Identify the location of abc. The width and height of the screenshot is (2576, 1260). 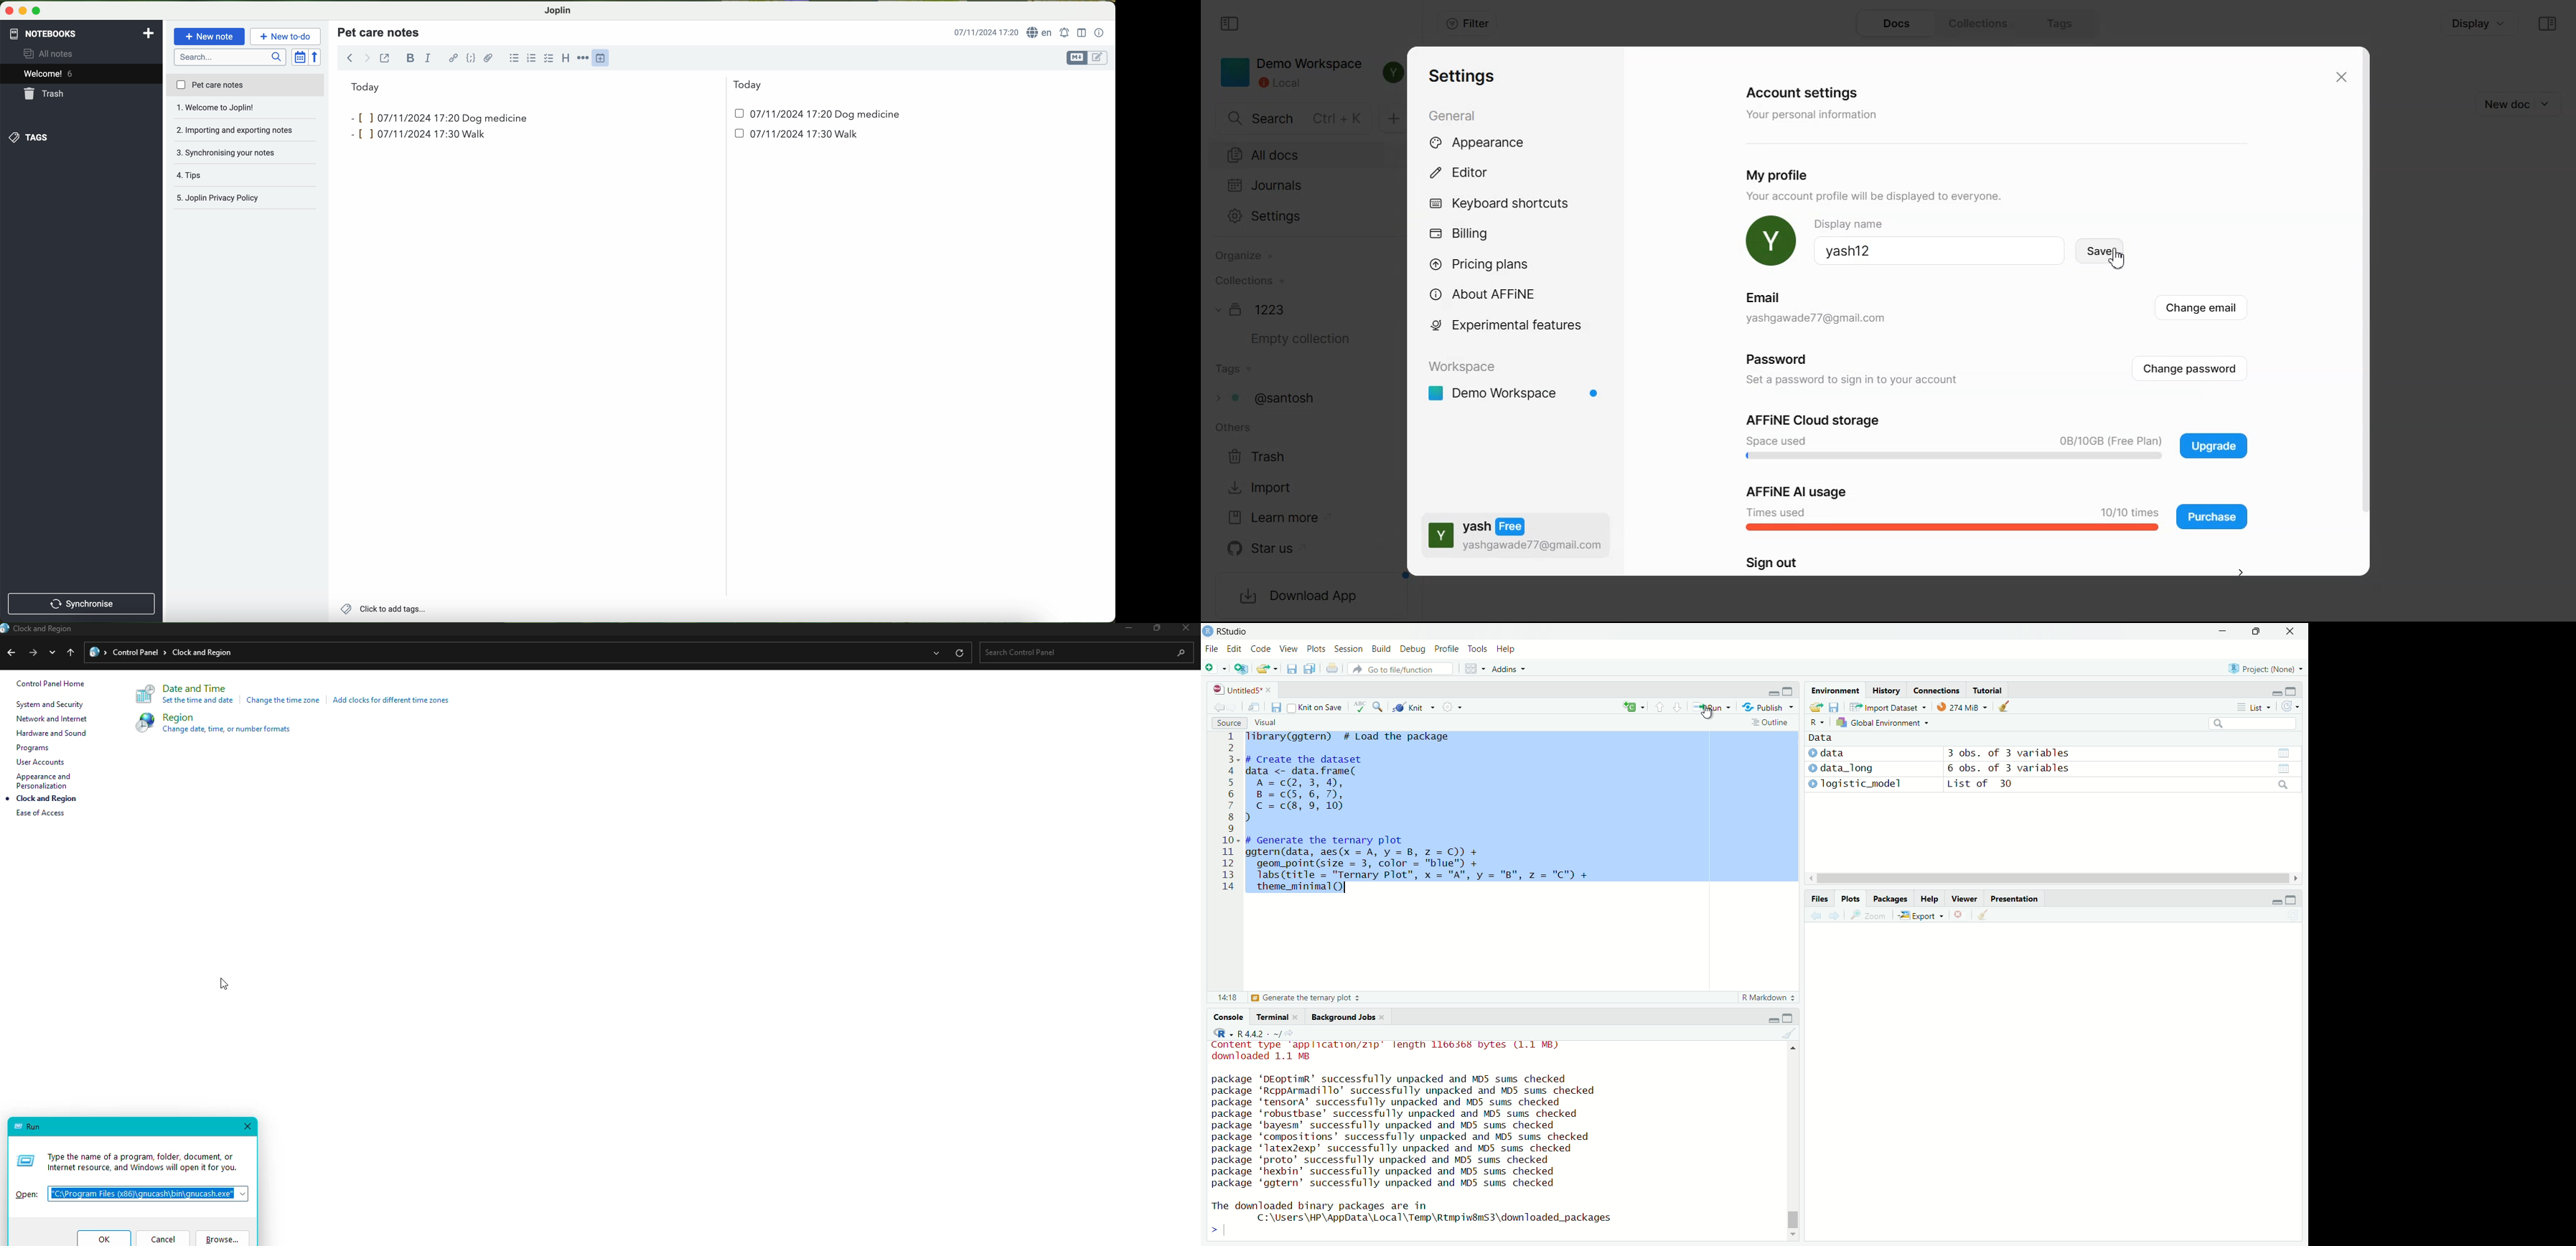
(1360, 710).